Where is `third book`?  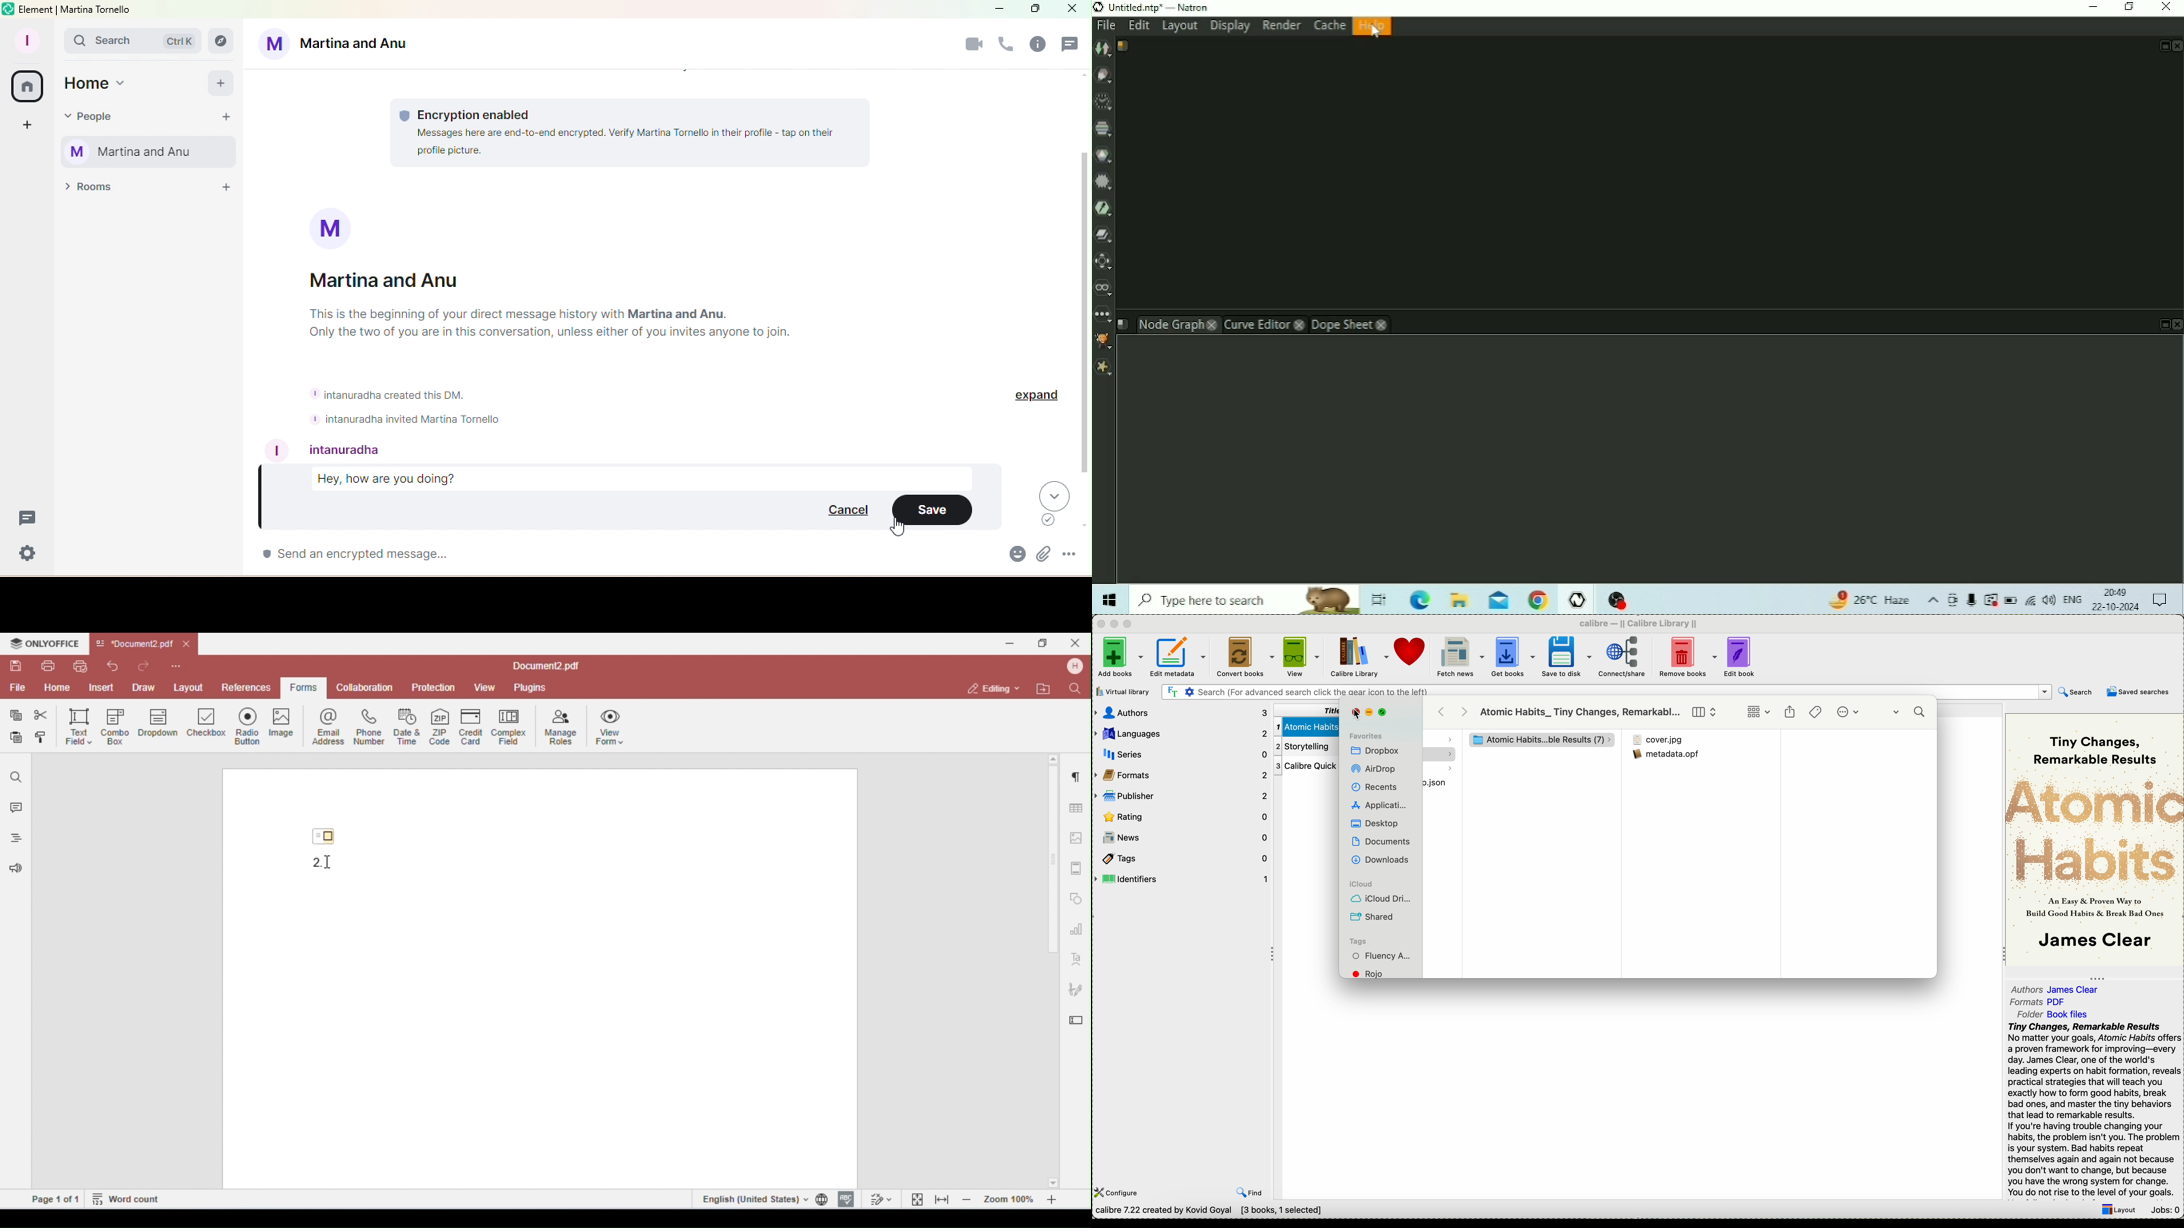 third book is located at coordinates (1304, 767).